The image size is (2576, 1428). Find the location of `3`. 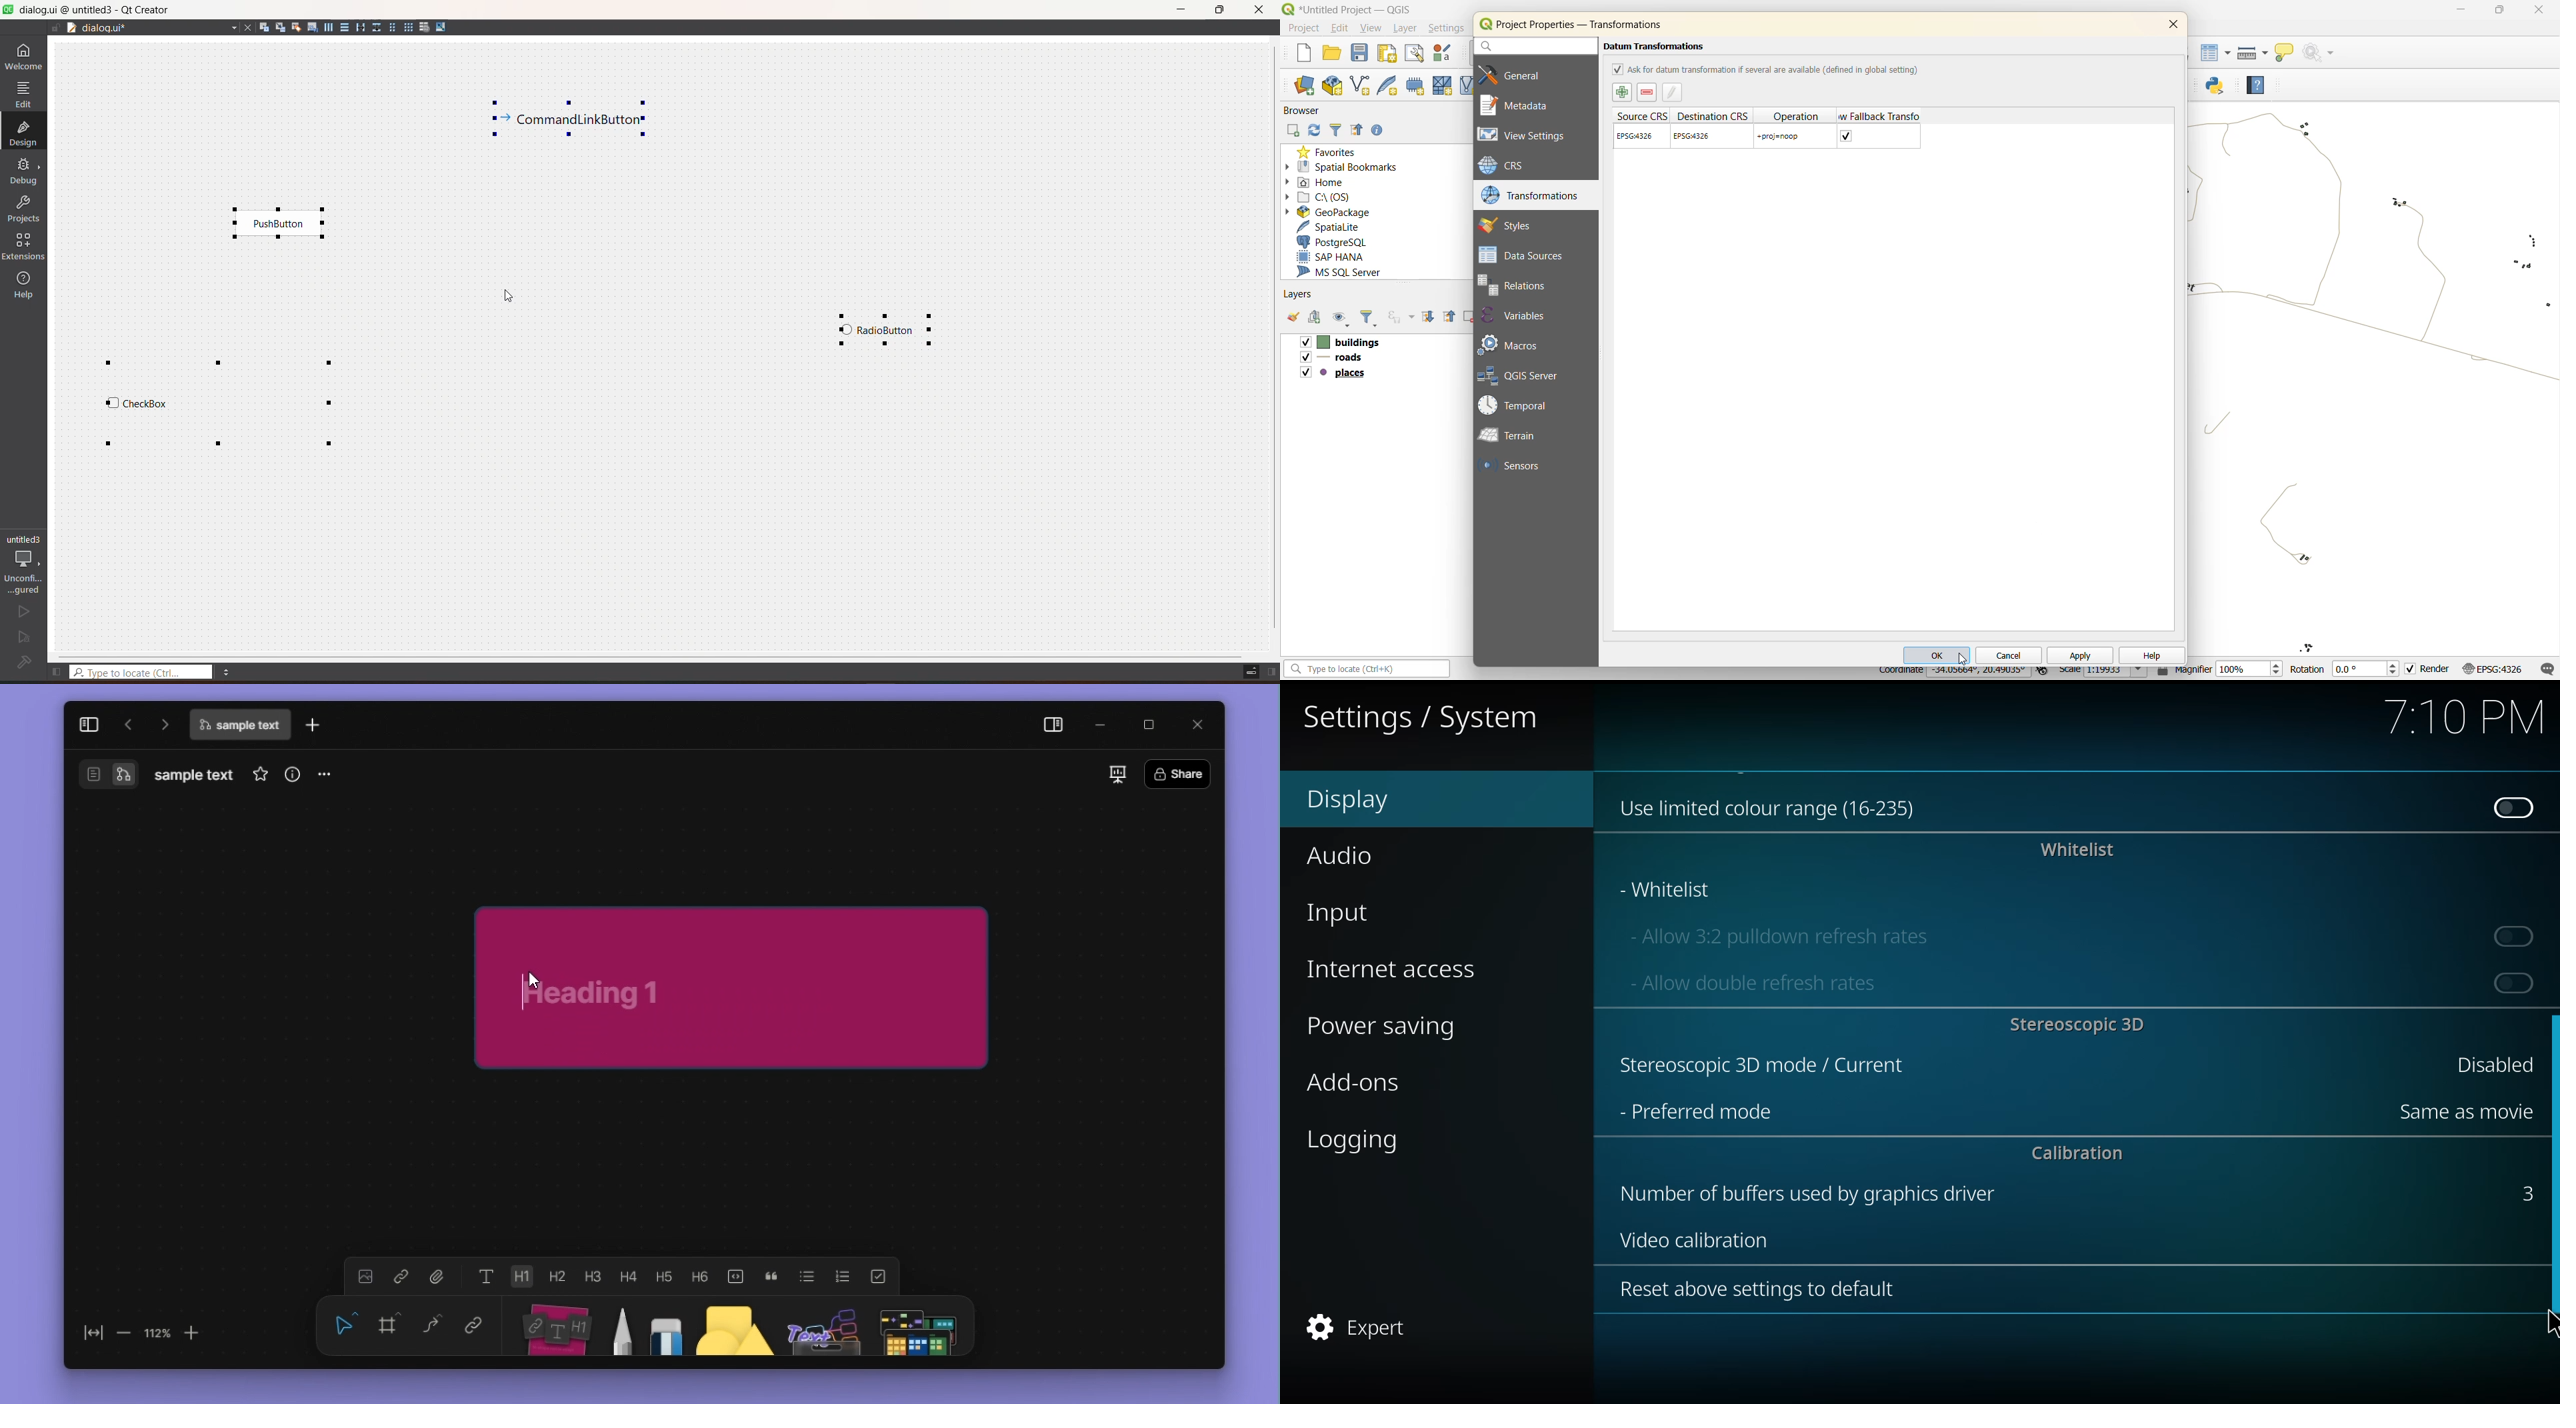

3 is located at coordinates (2523, 1191).